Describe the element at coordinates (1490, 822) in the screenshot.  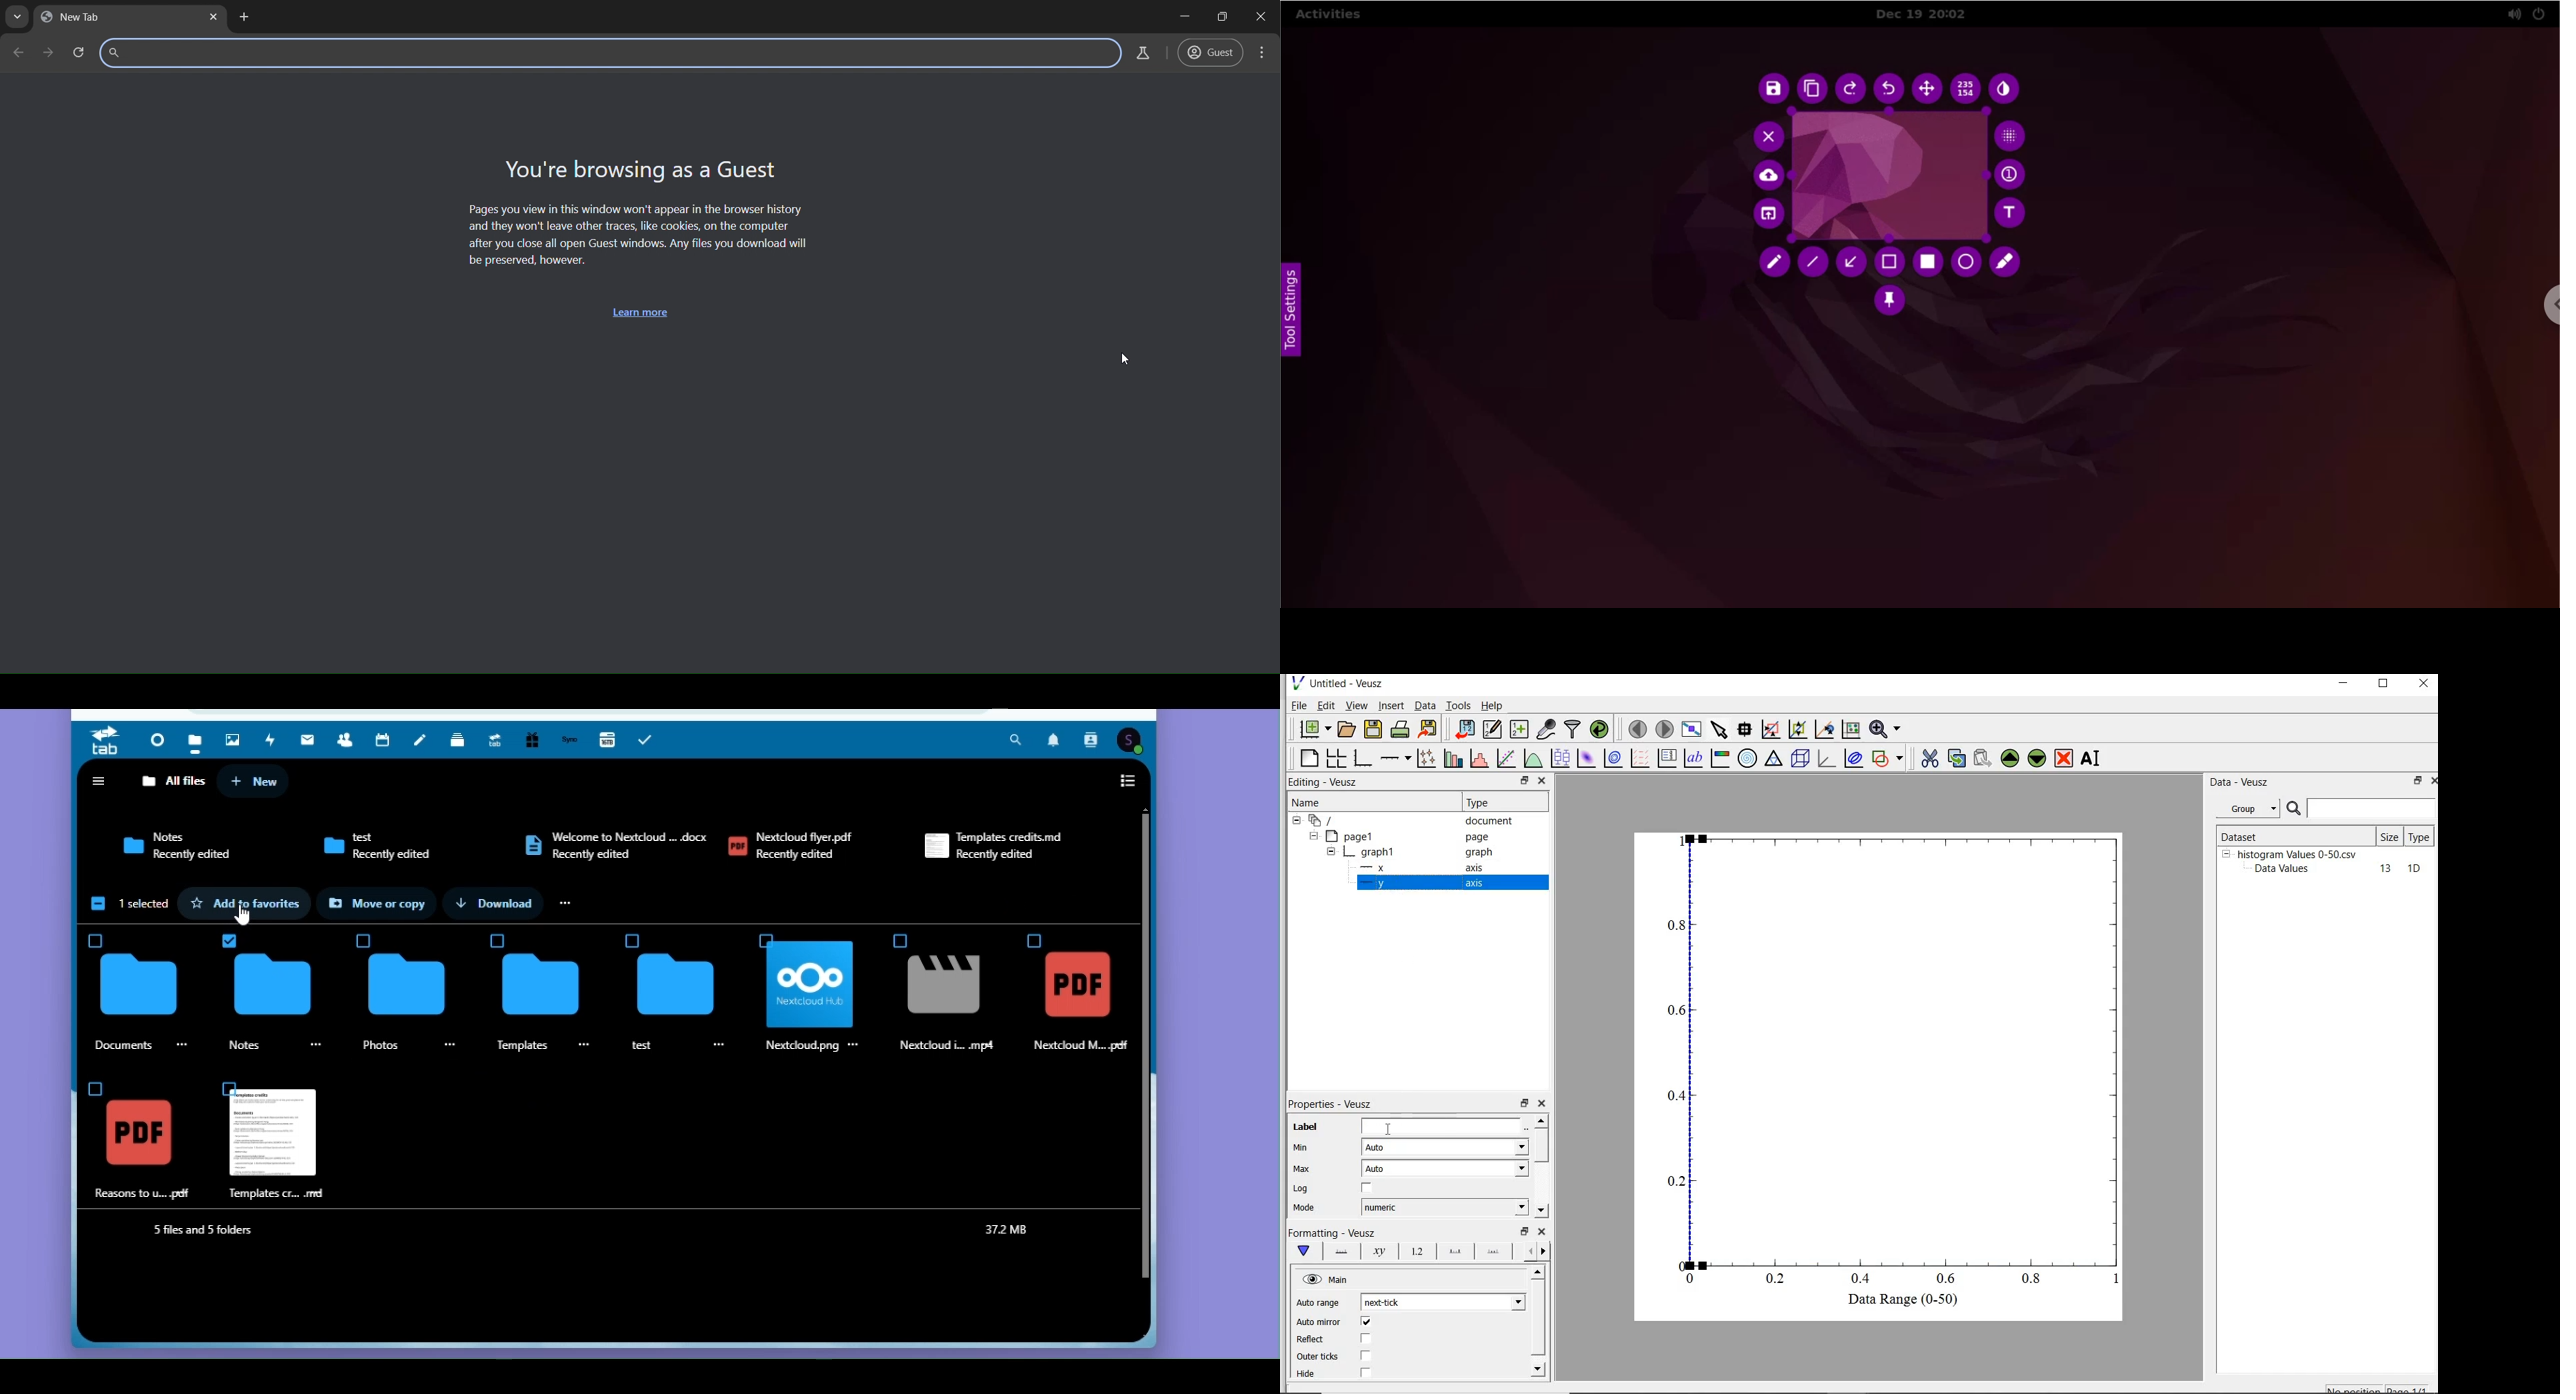
I see `document` at that location.